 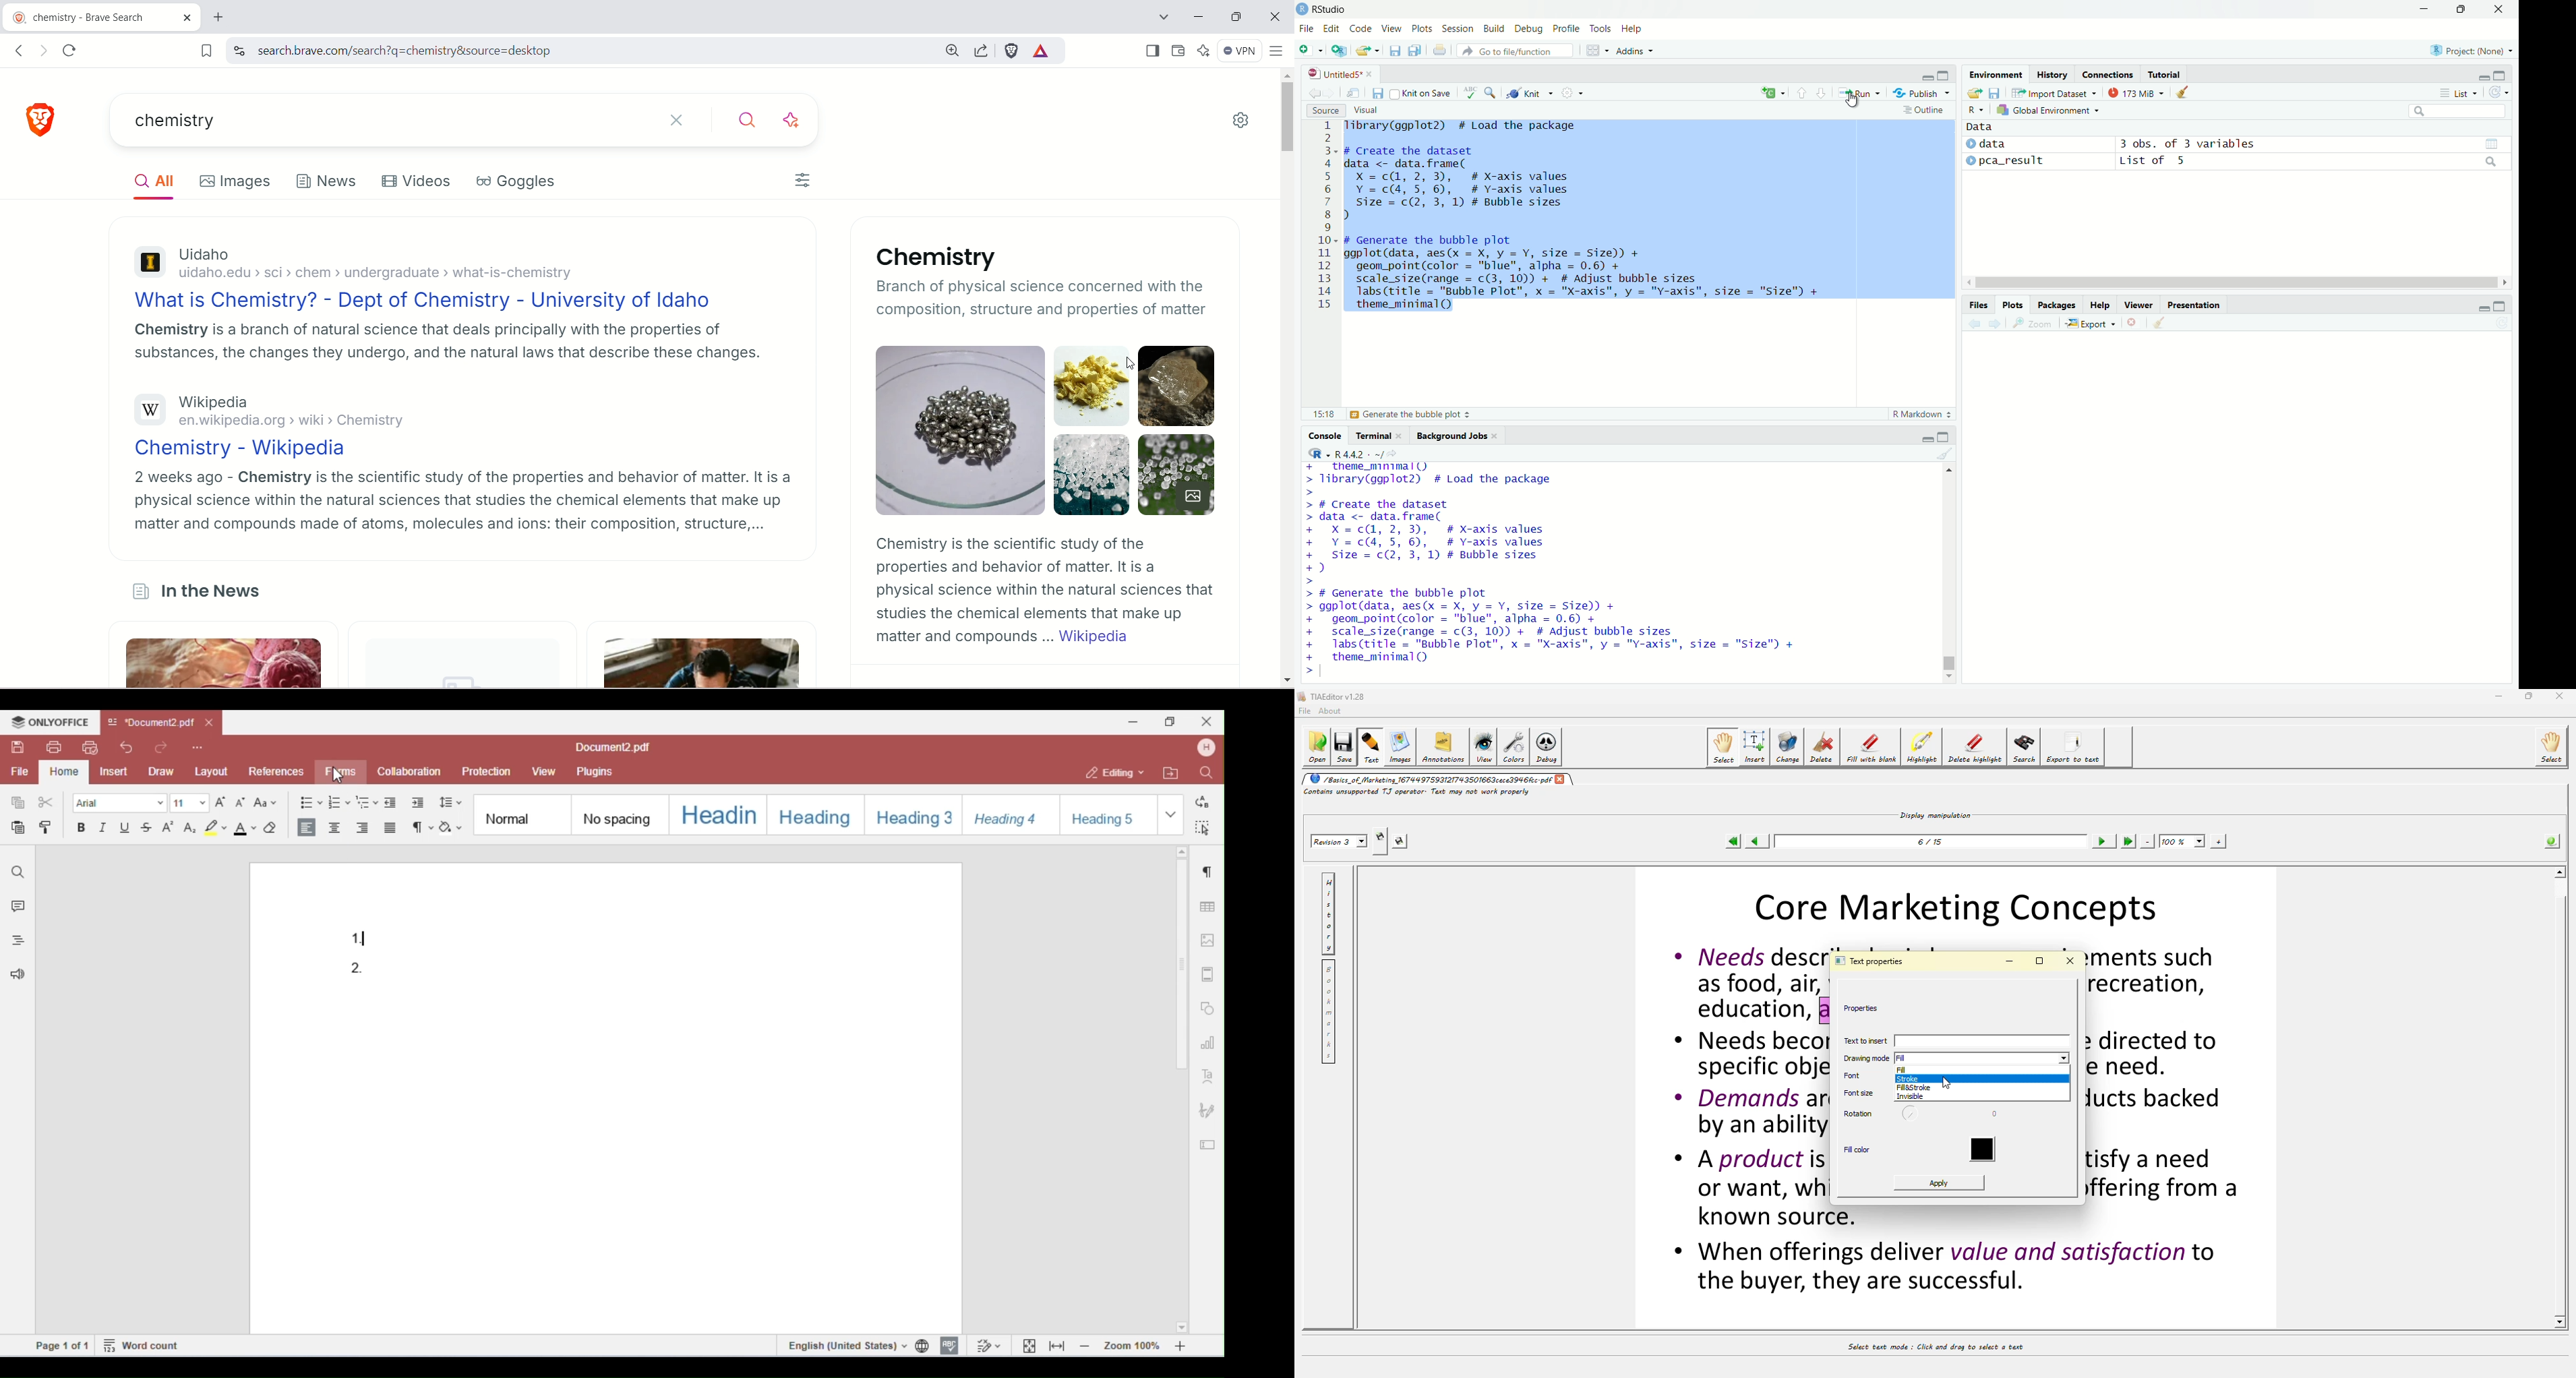 What do you see at coordinates (1927, 437) in the screenshot?
I see `minimize` at bounding box center [1927, 437].